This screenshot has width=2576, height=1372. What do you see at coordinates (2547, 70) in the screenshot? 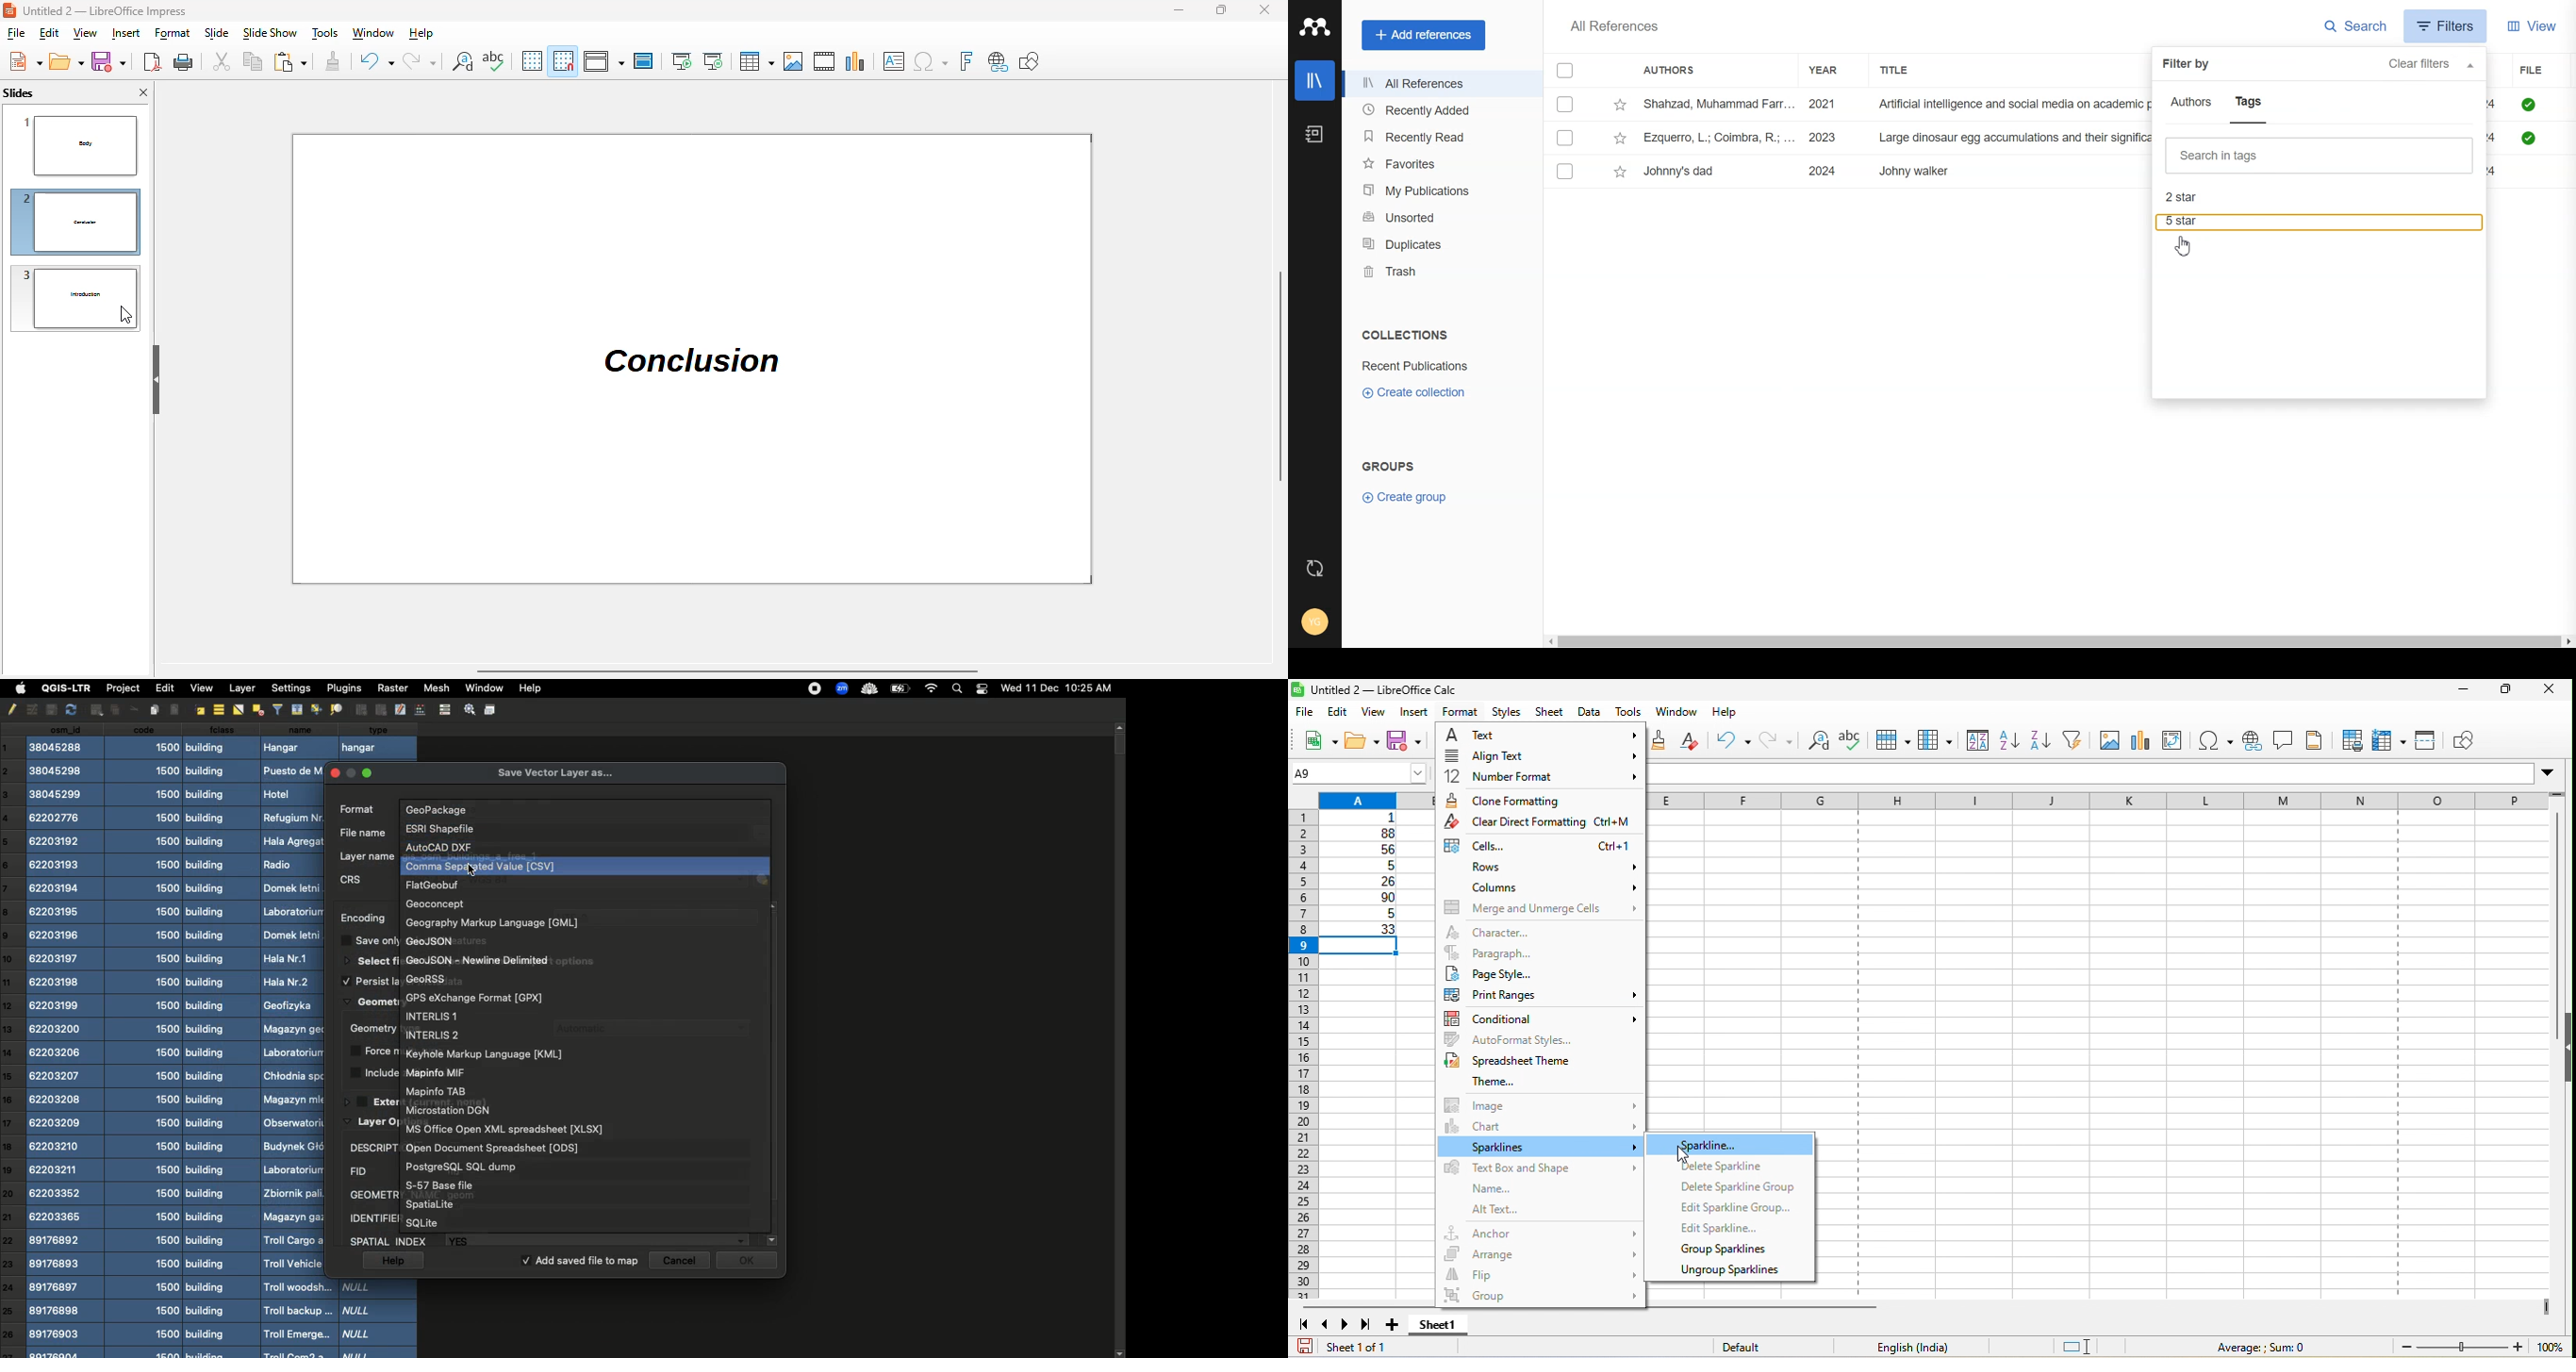
I see `File` at bounding box center [2547, 70].